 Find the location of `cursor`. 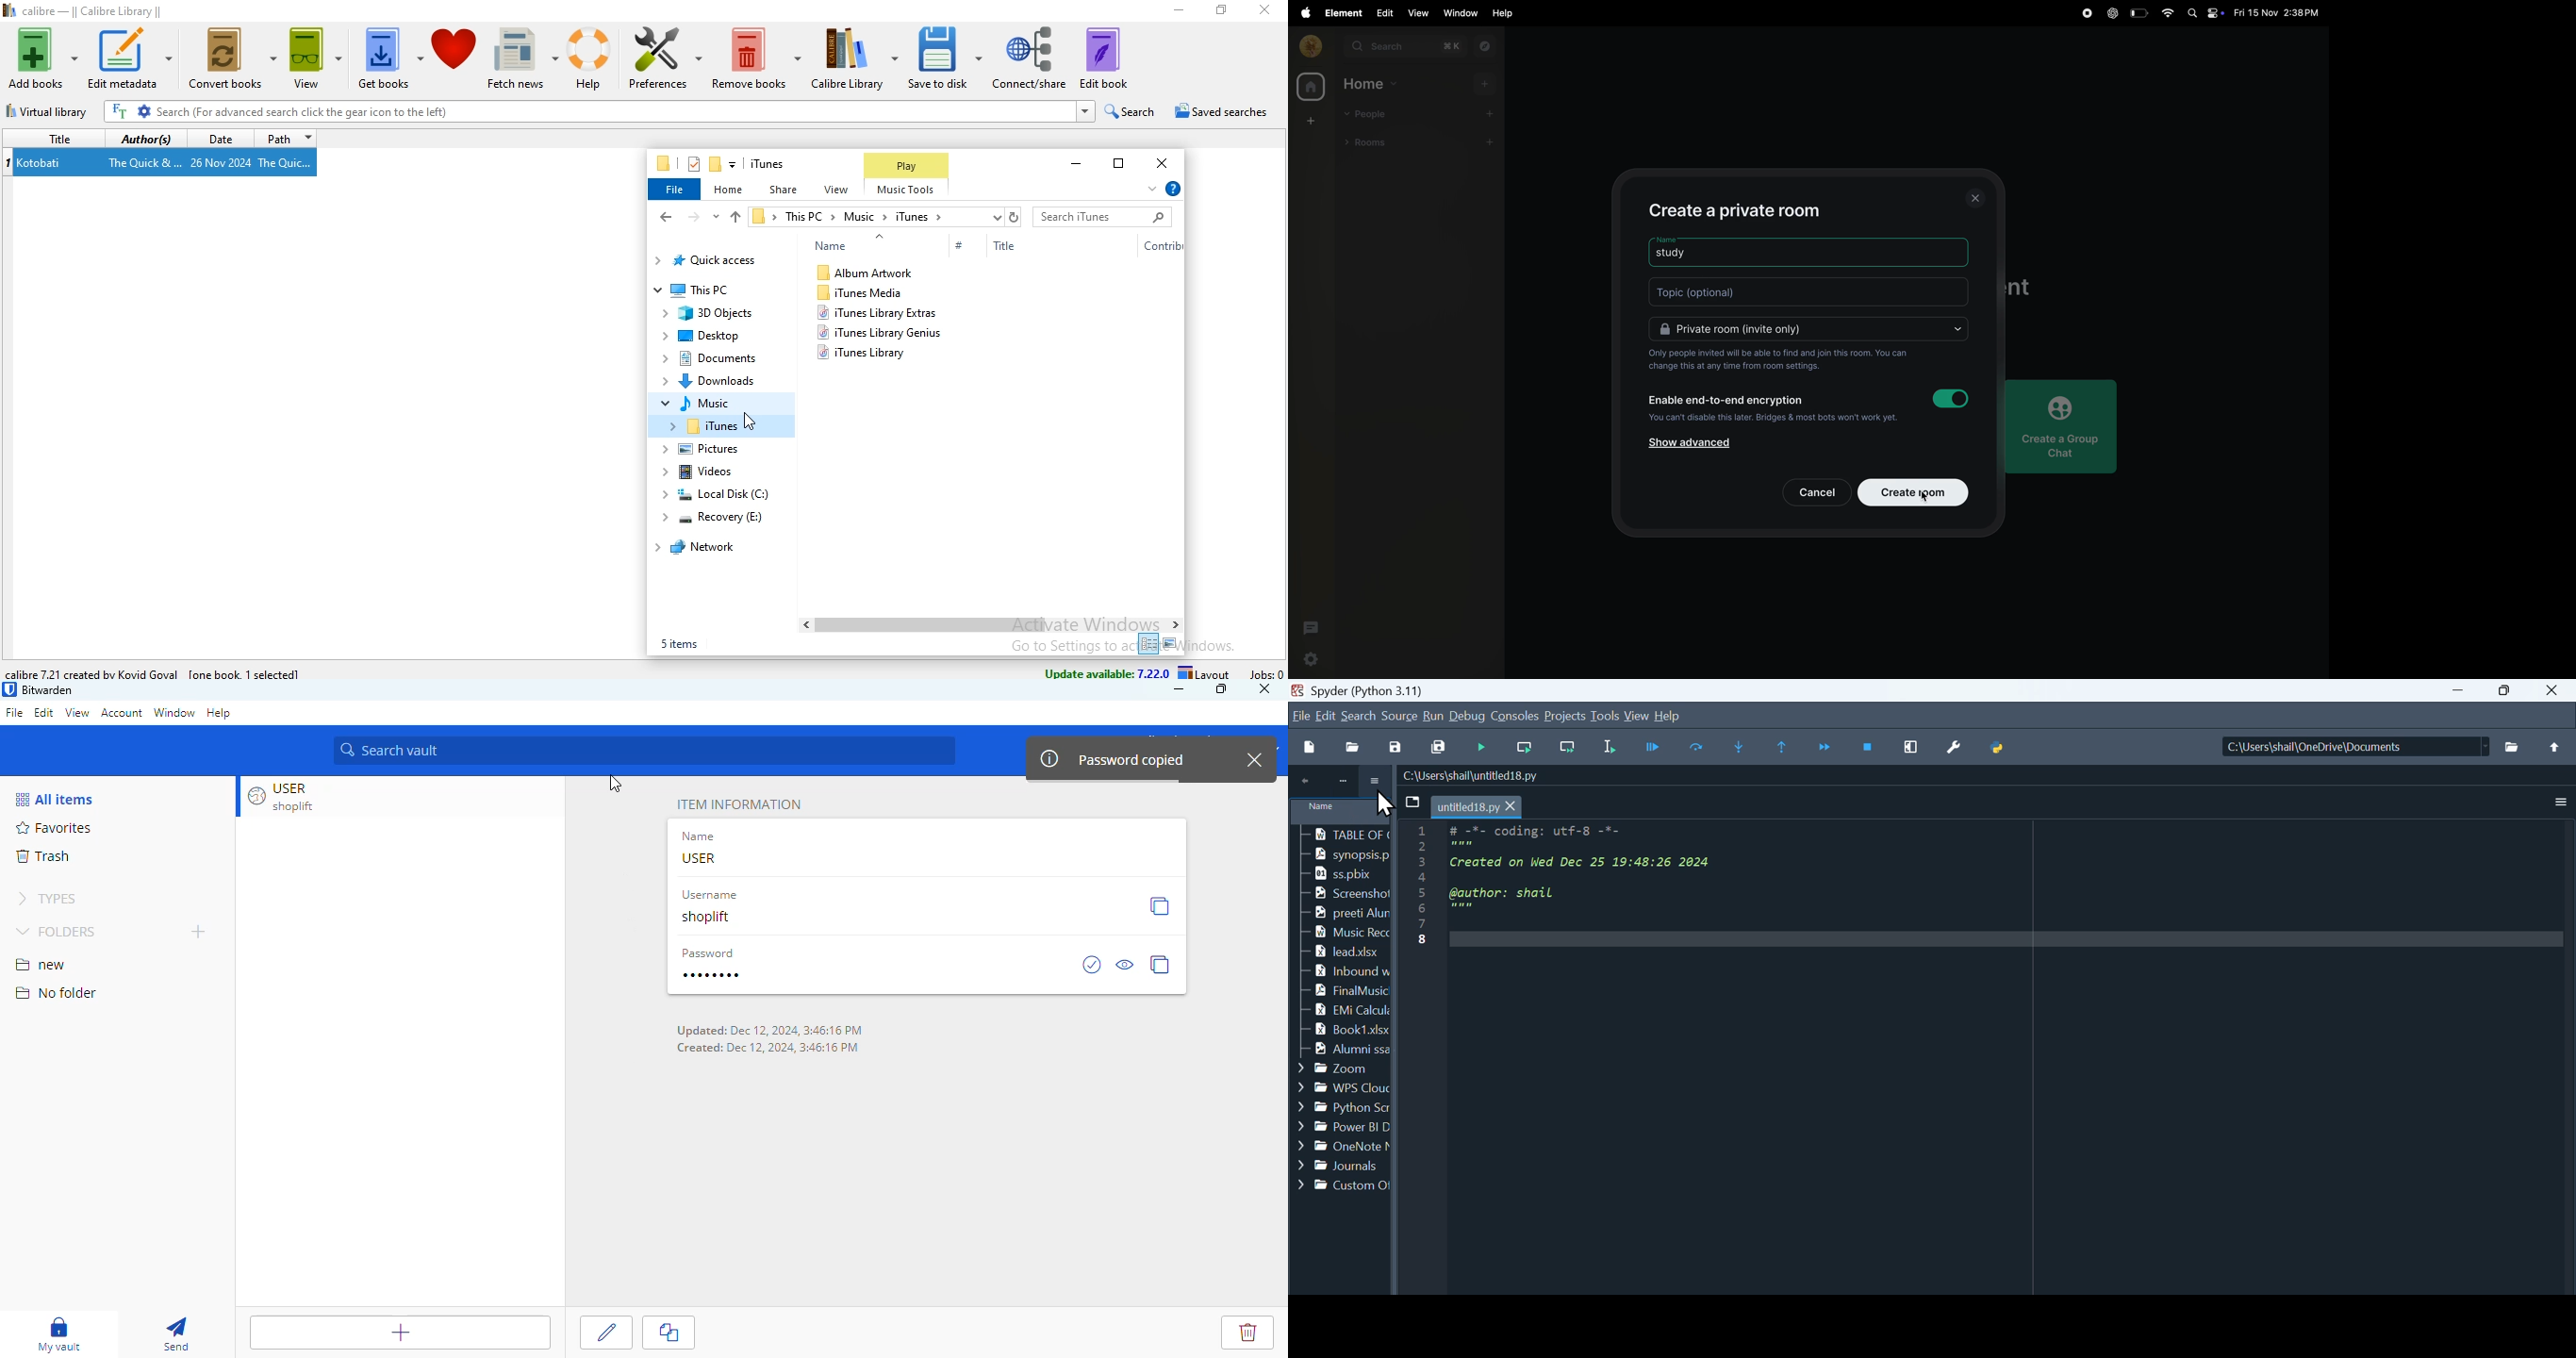

cursor is located at coordinates (615, 785).